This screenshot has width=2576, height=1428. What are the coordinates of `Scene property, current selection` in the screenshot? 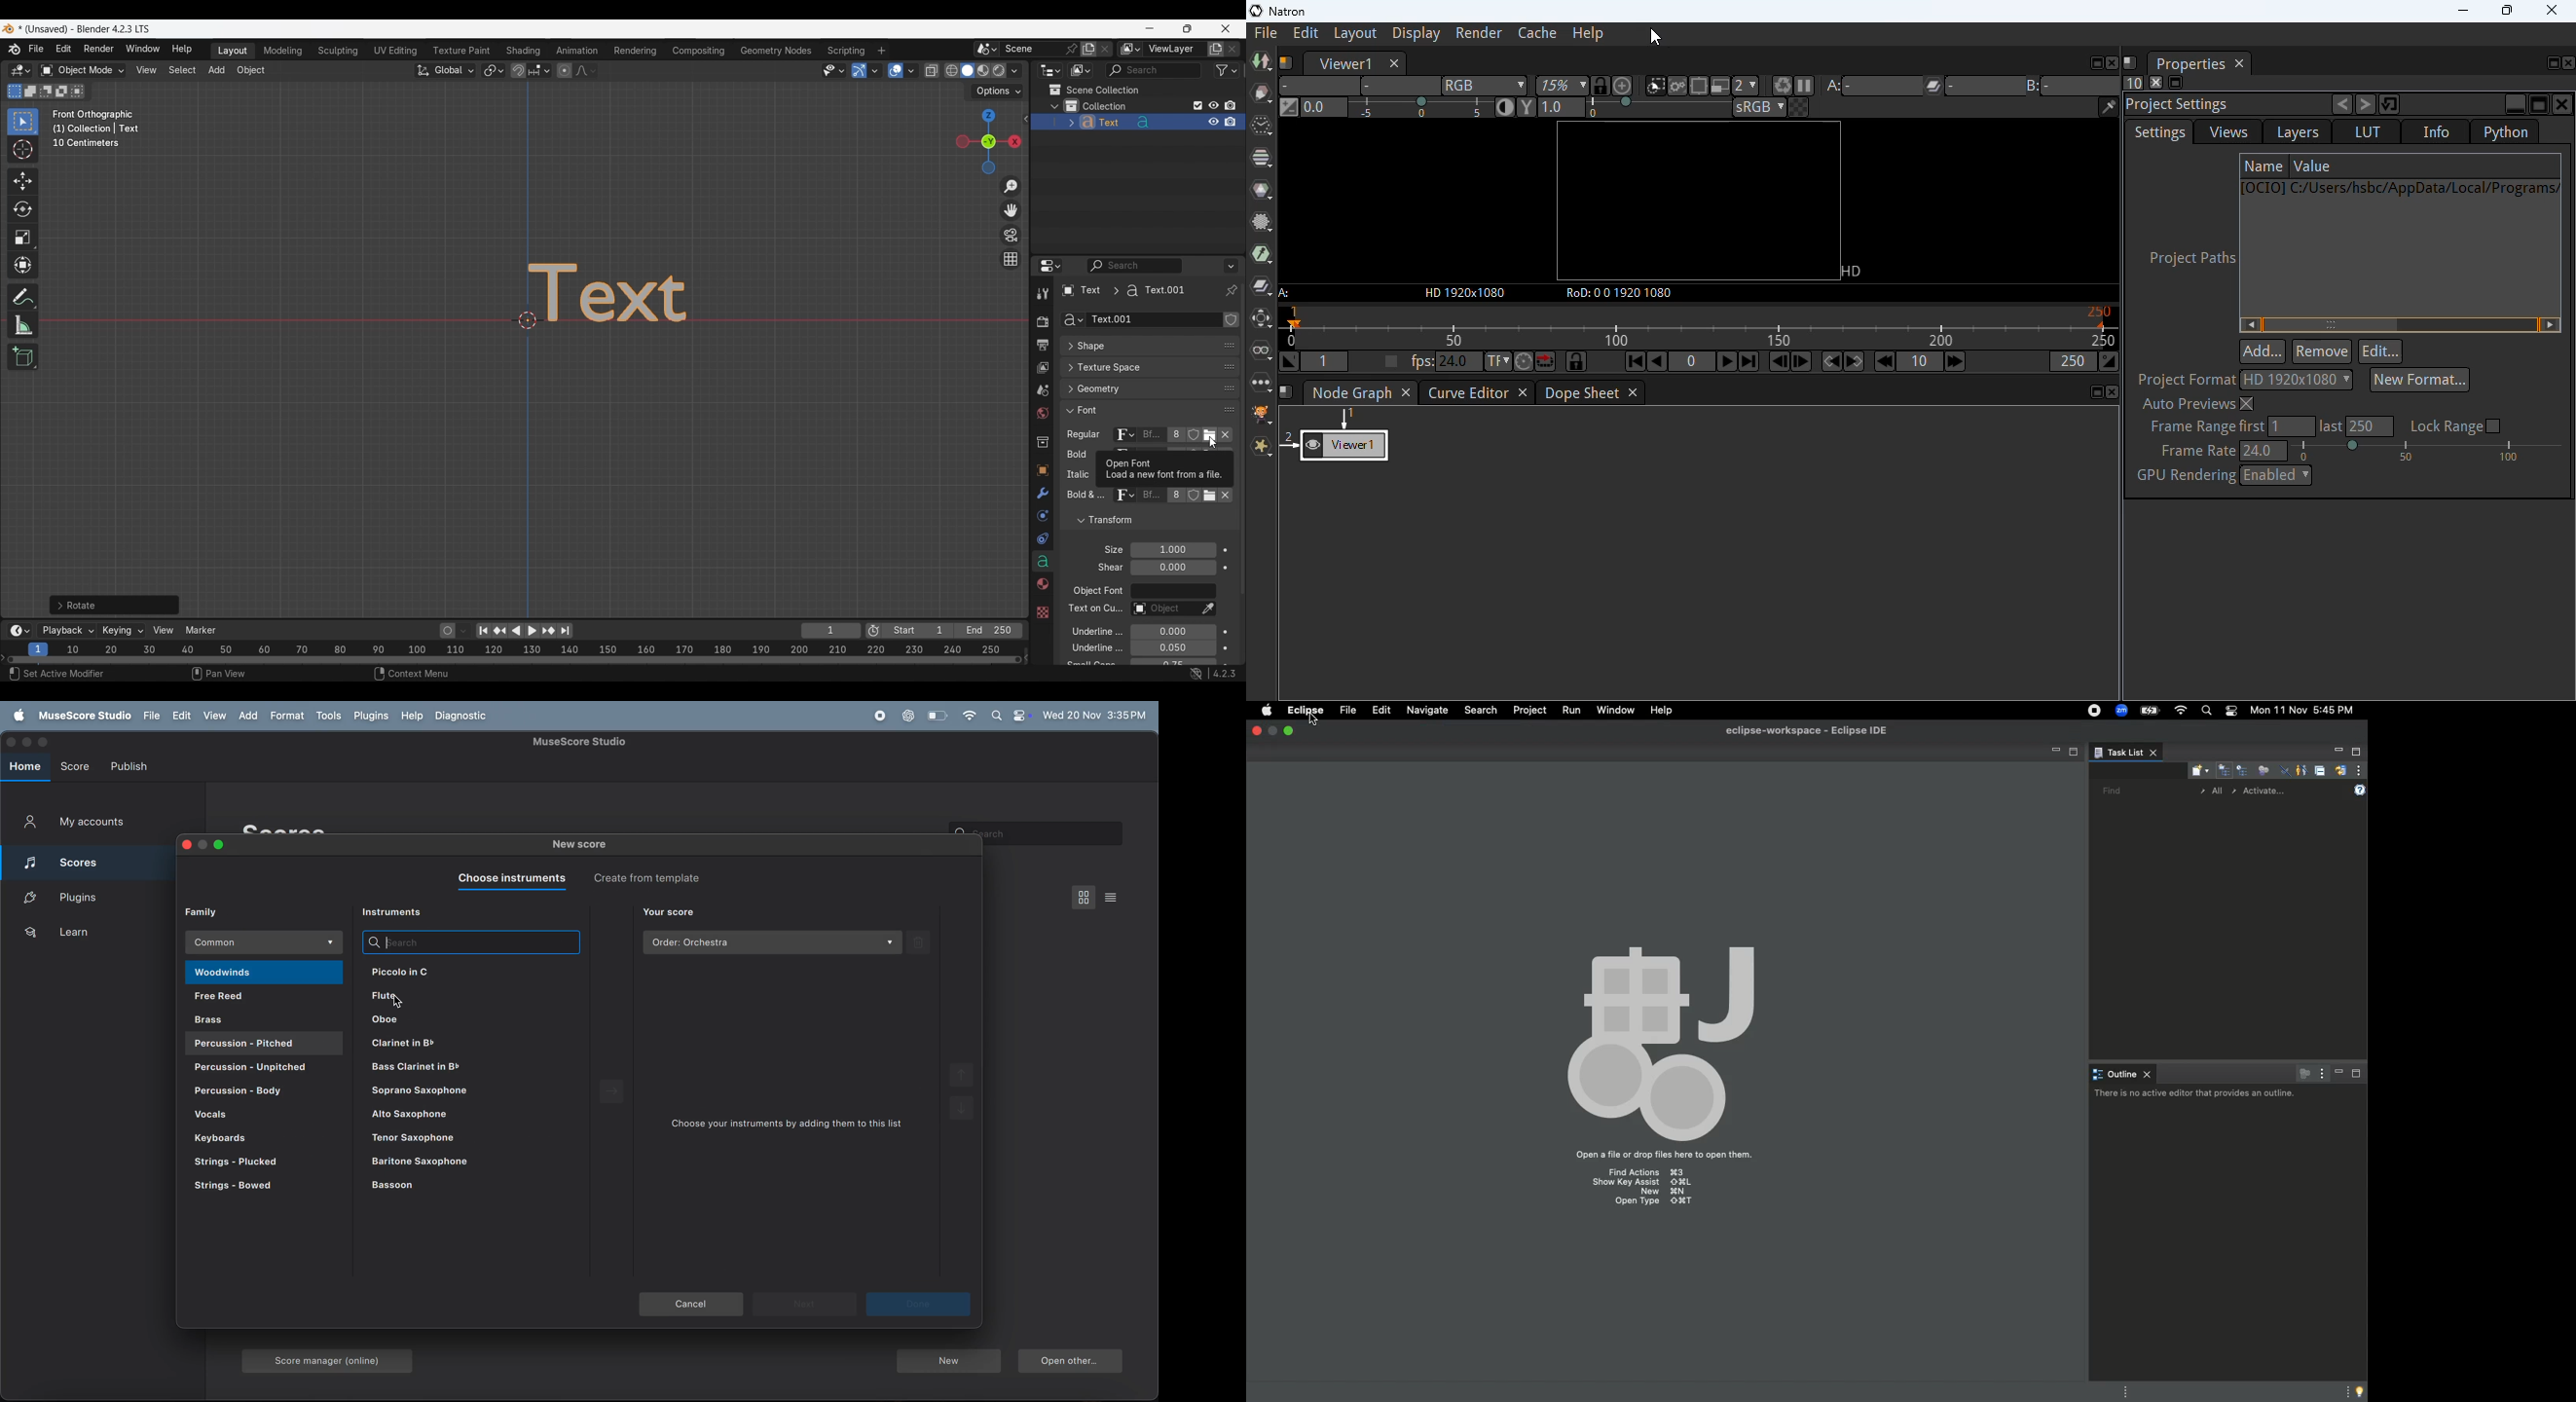 It's located at (1042, 391).